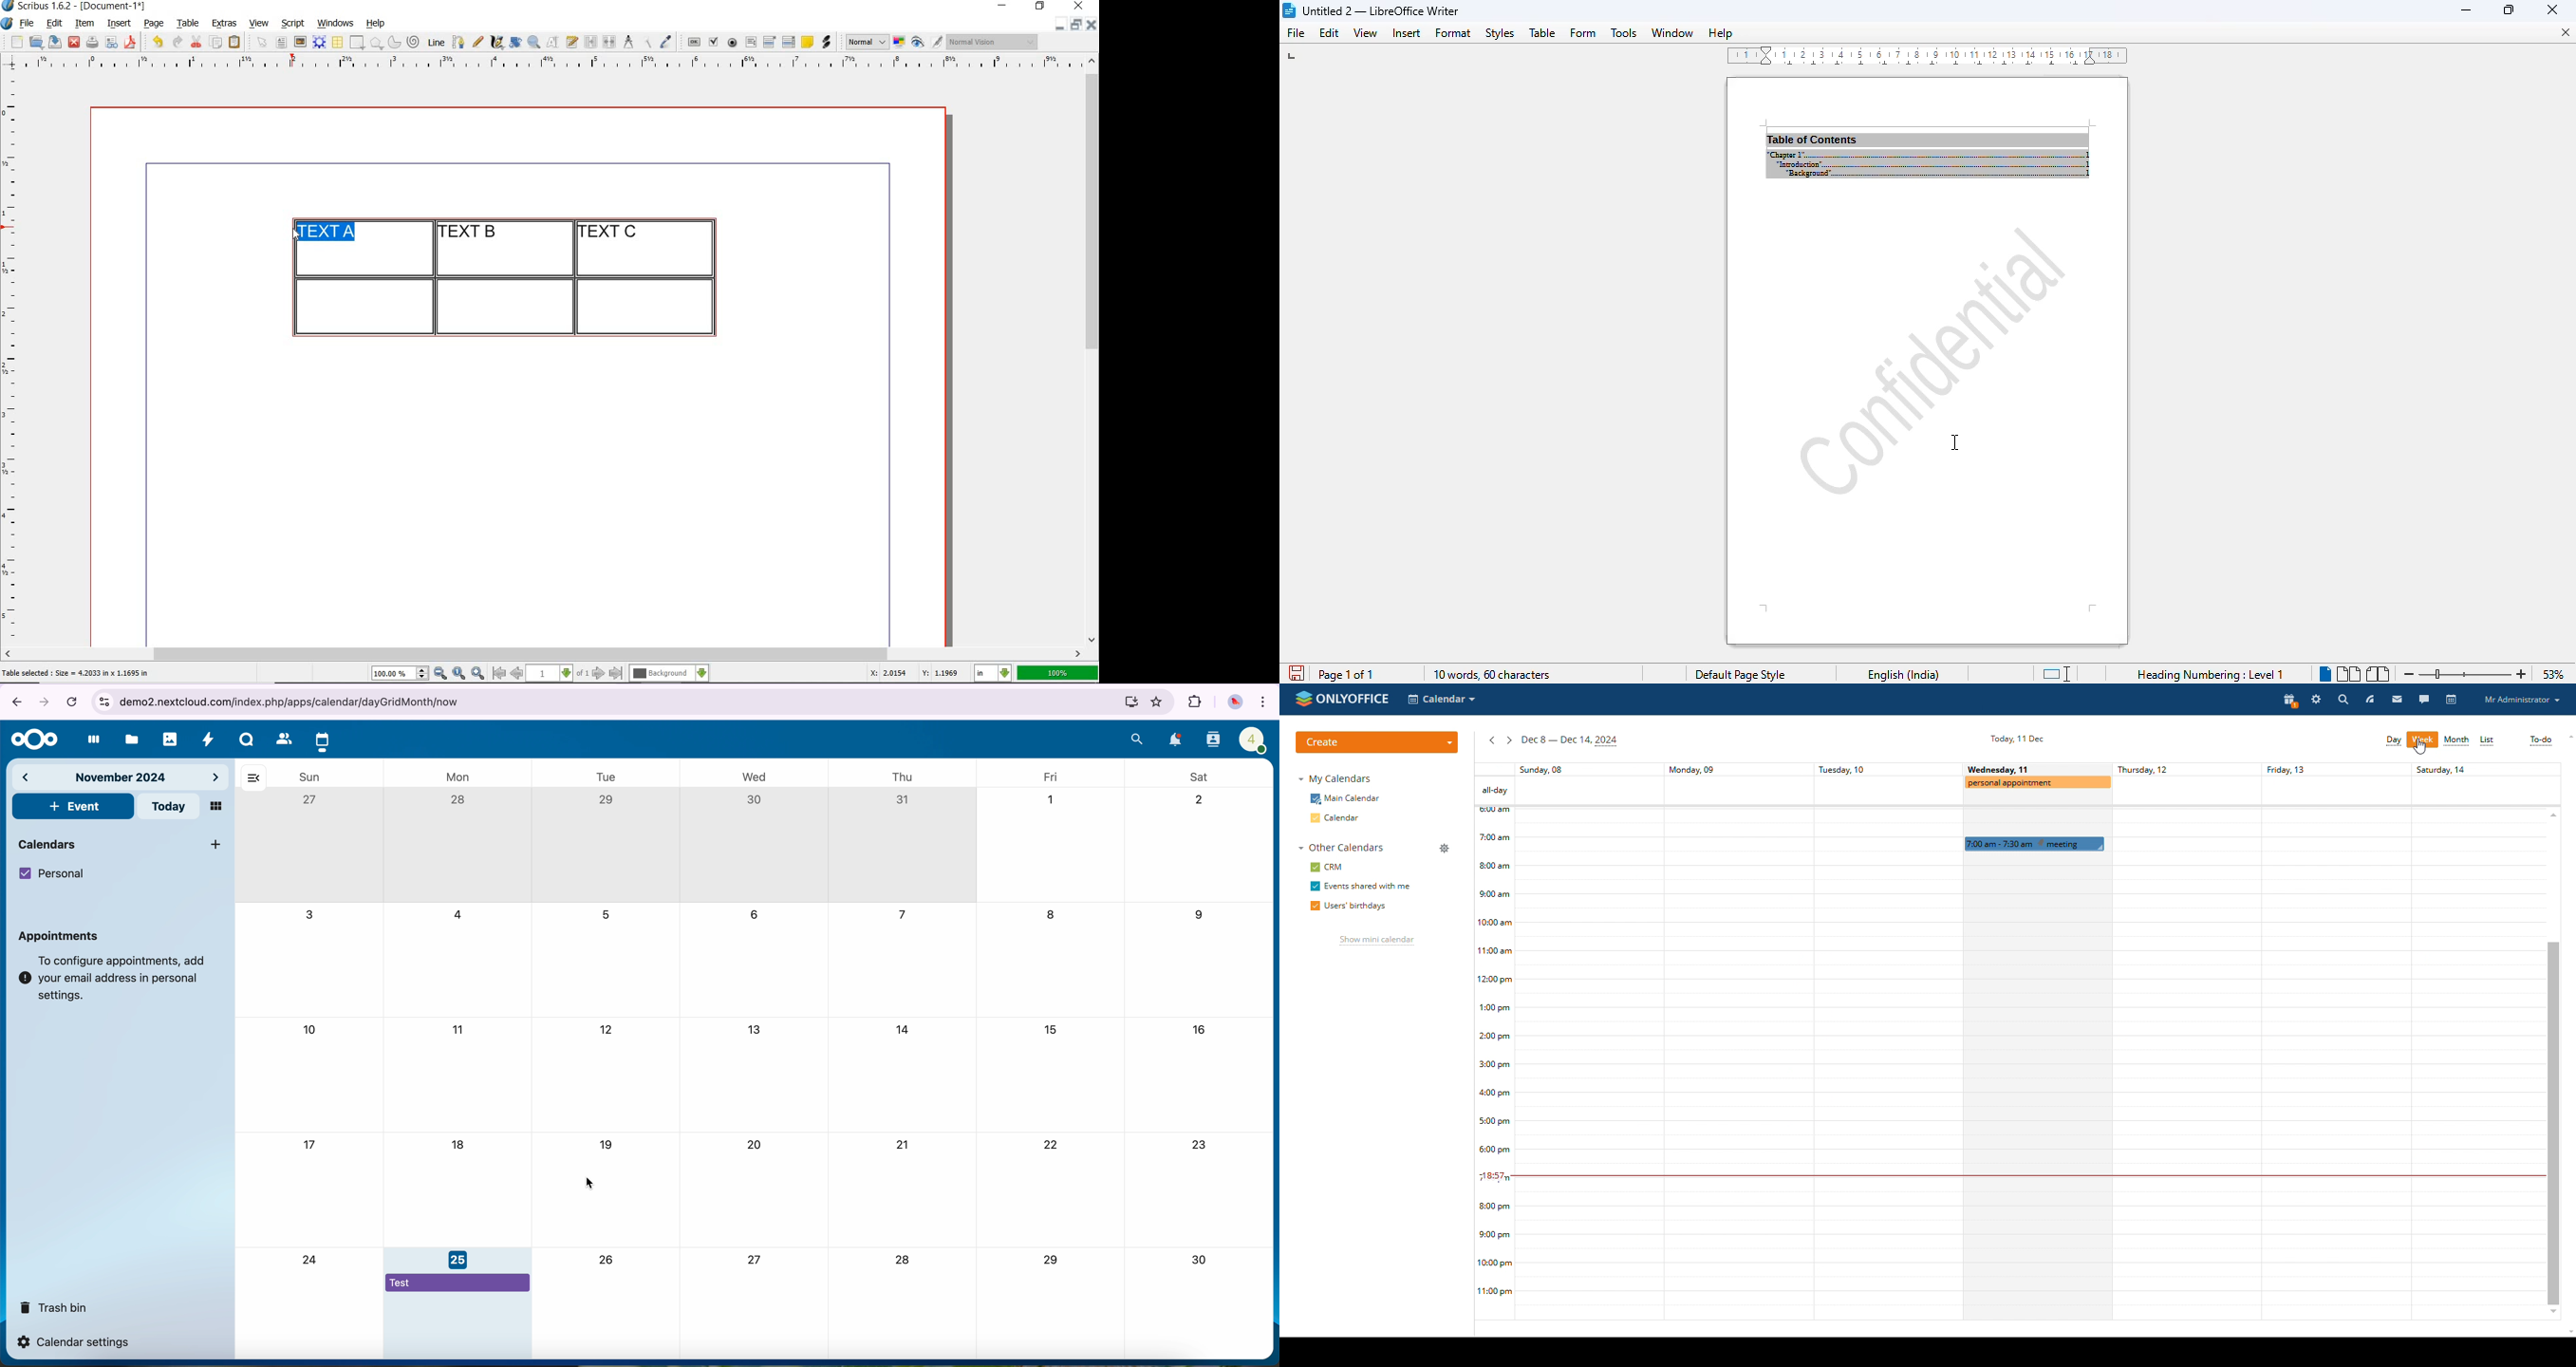  Describe the element at coordinates (1925, 56) in the screenshot. I see `ruler` at that location.